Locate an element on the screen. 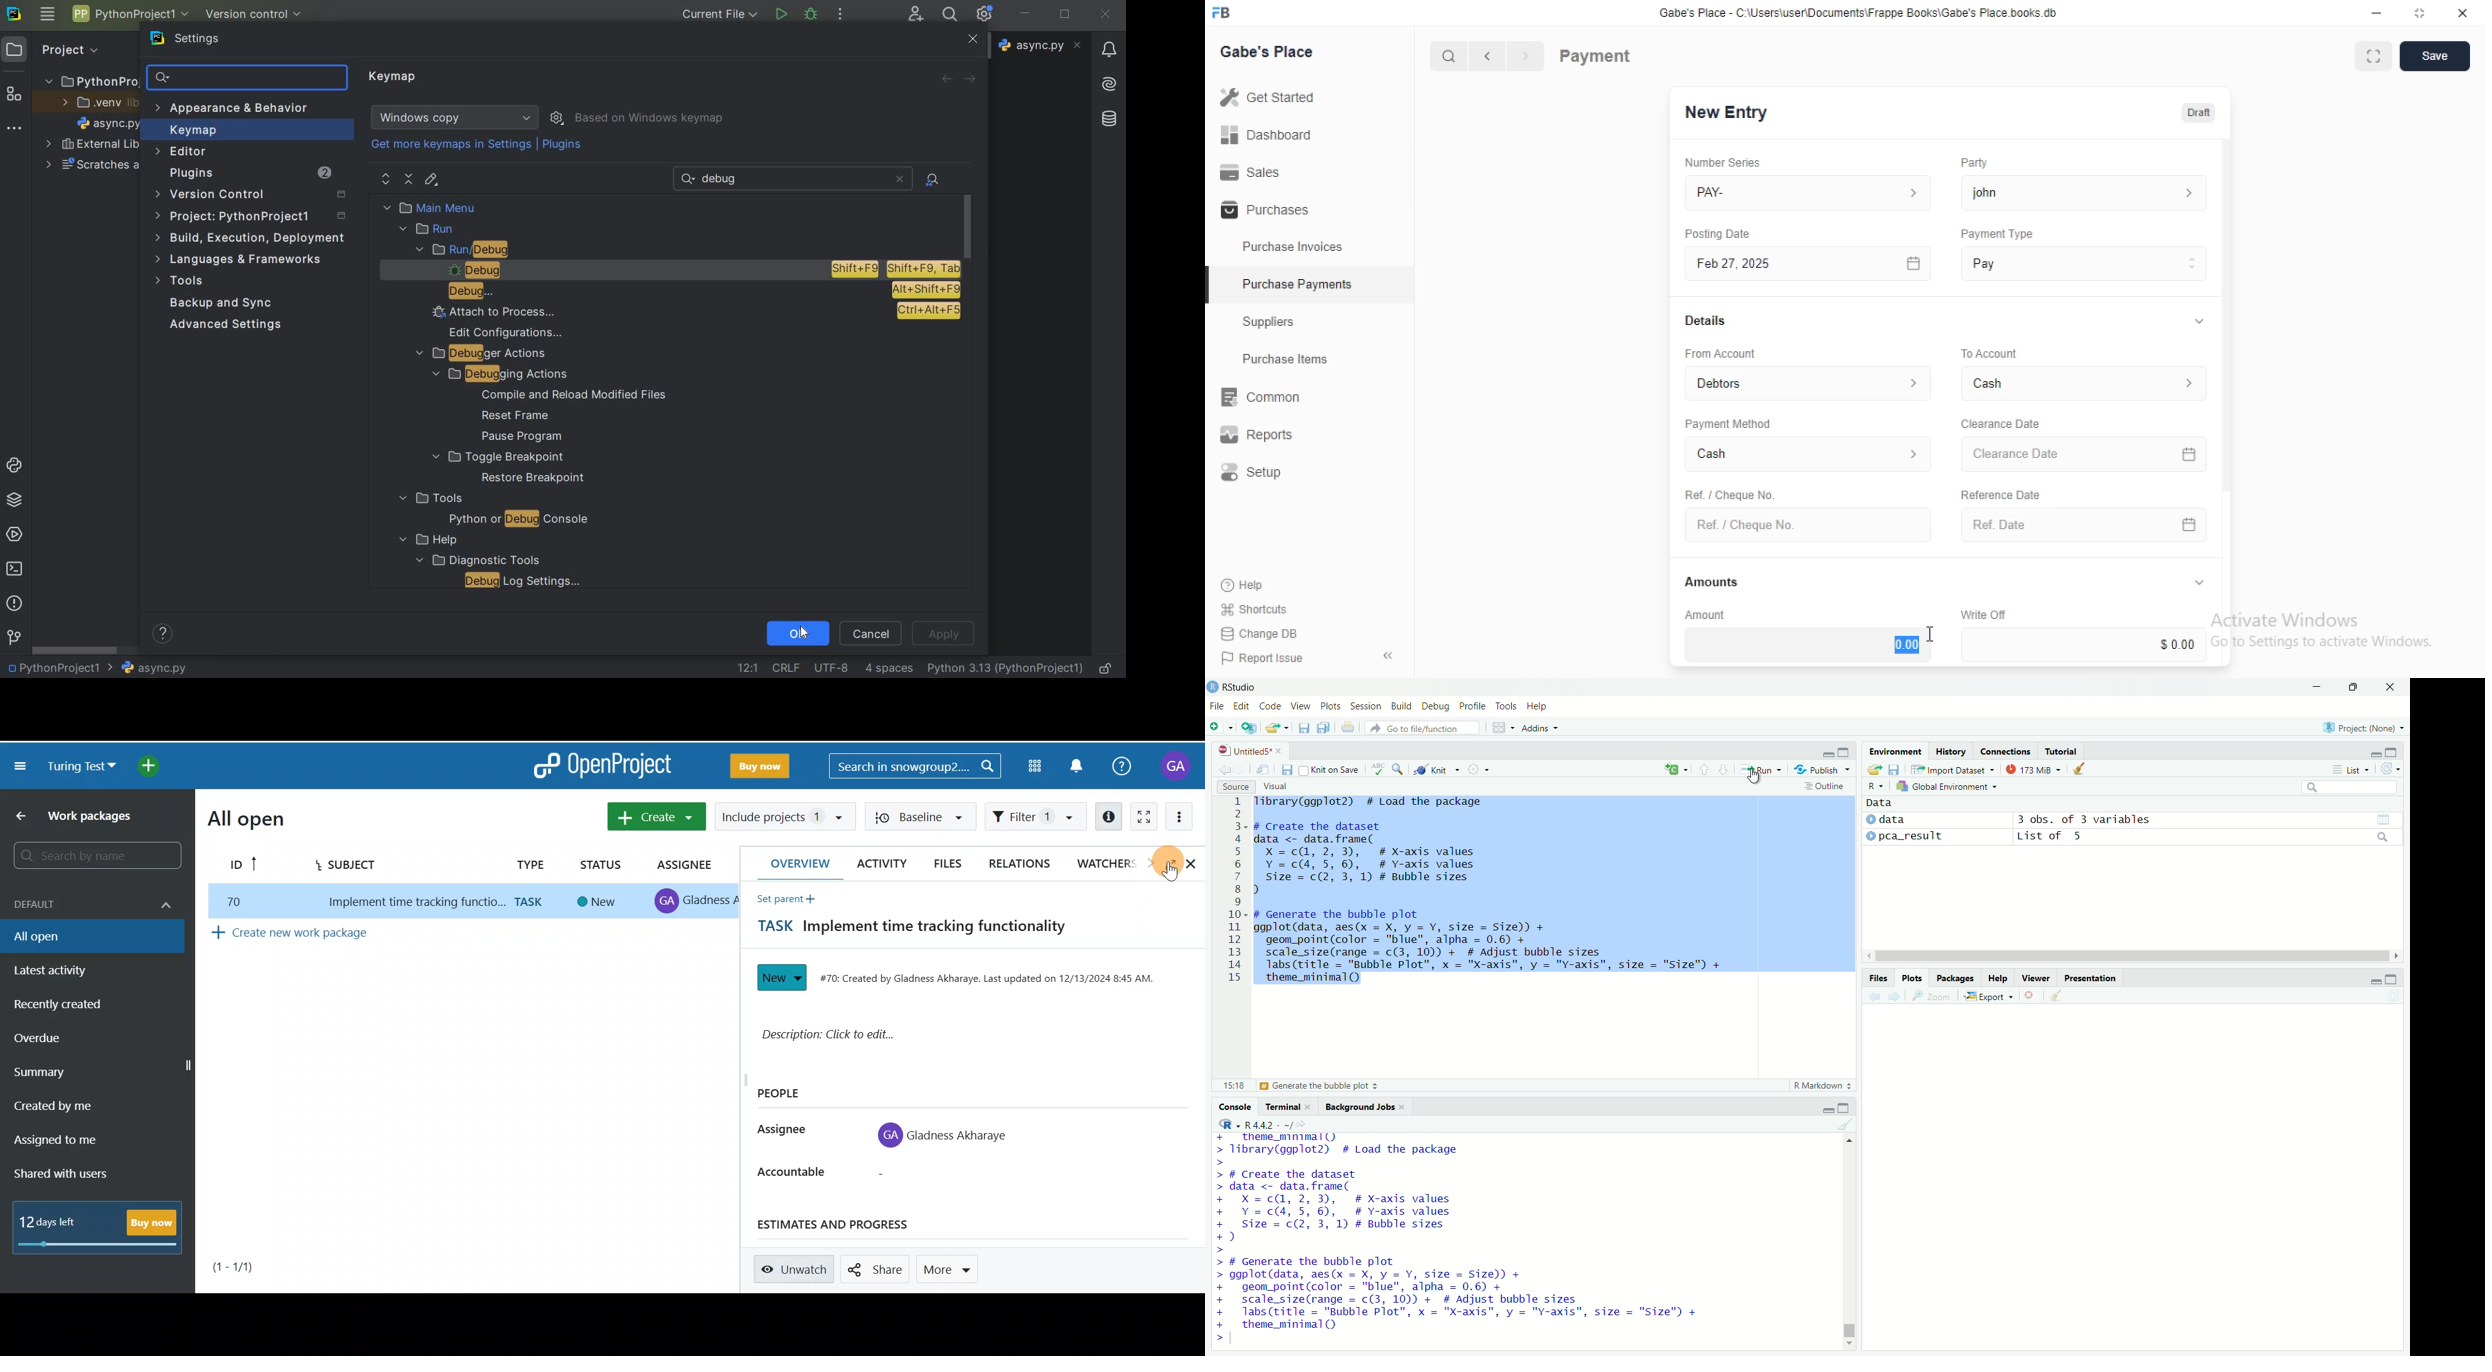 The height and width of the screenshot is (1372, 2492). scratches and consoles is located at coordinates (93, 166).